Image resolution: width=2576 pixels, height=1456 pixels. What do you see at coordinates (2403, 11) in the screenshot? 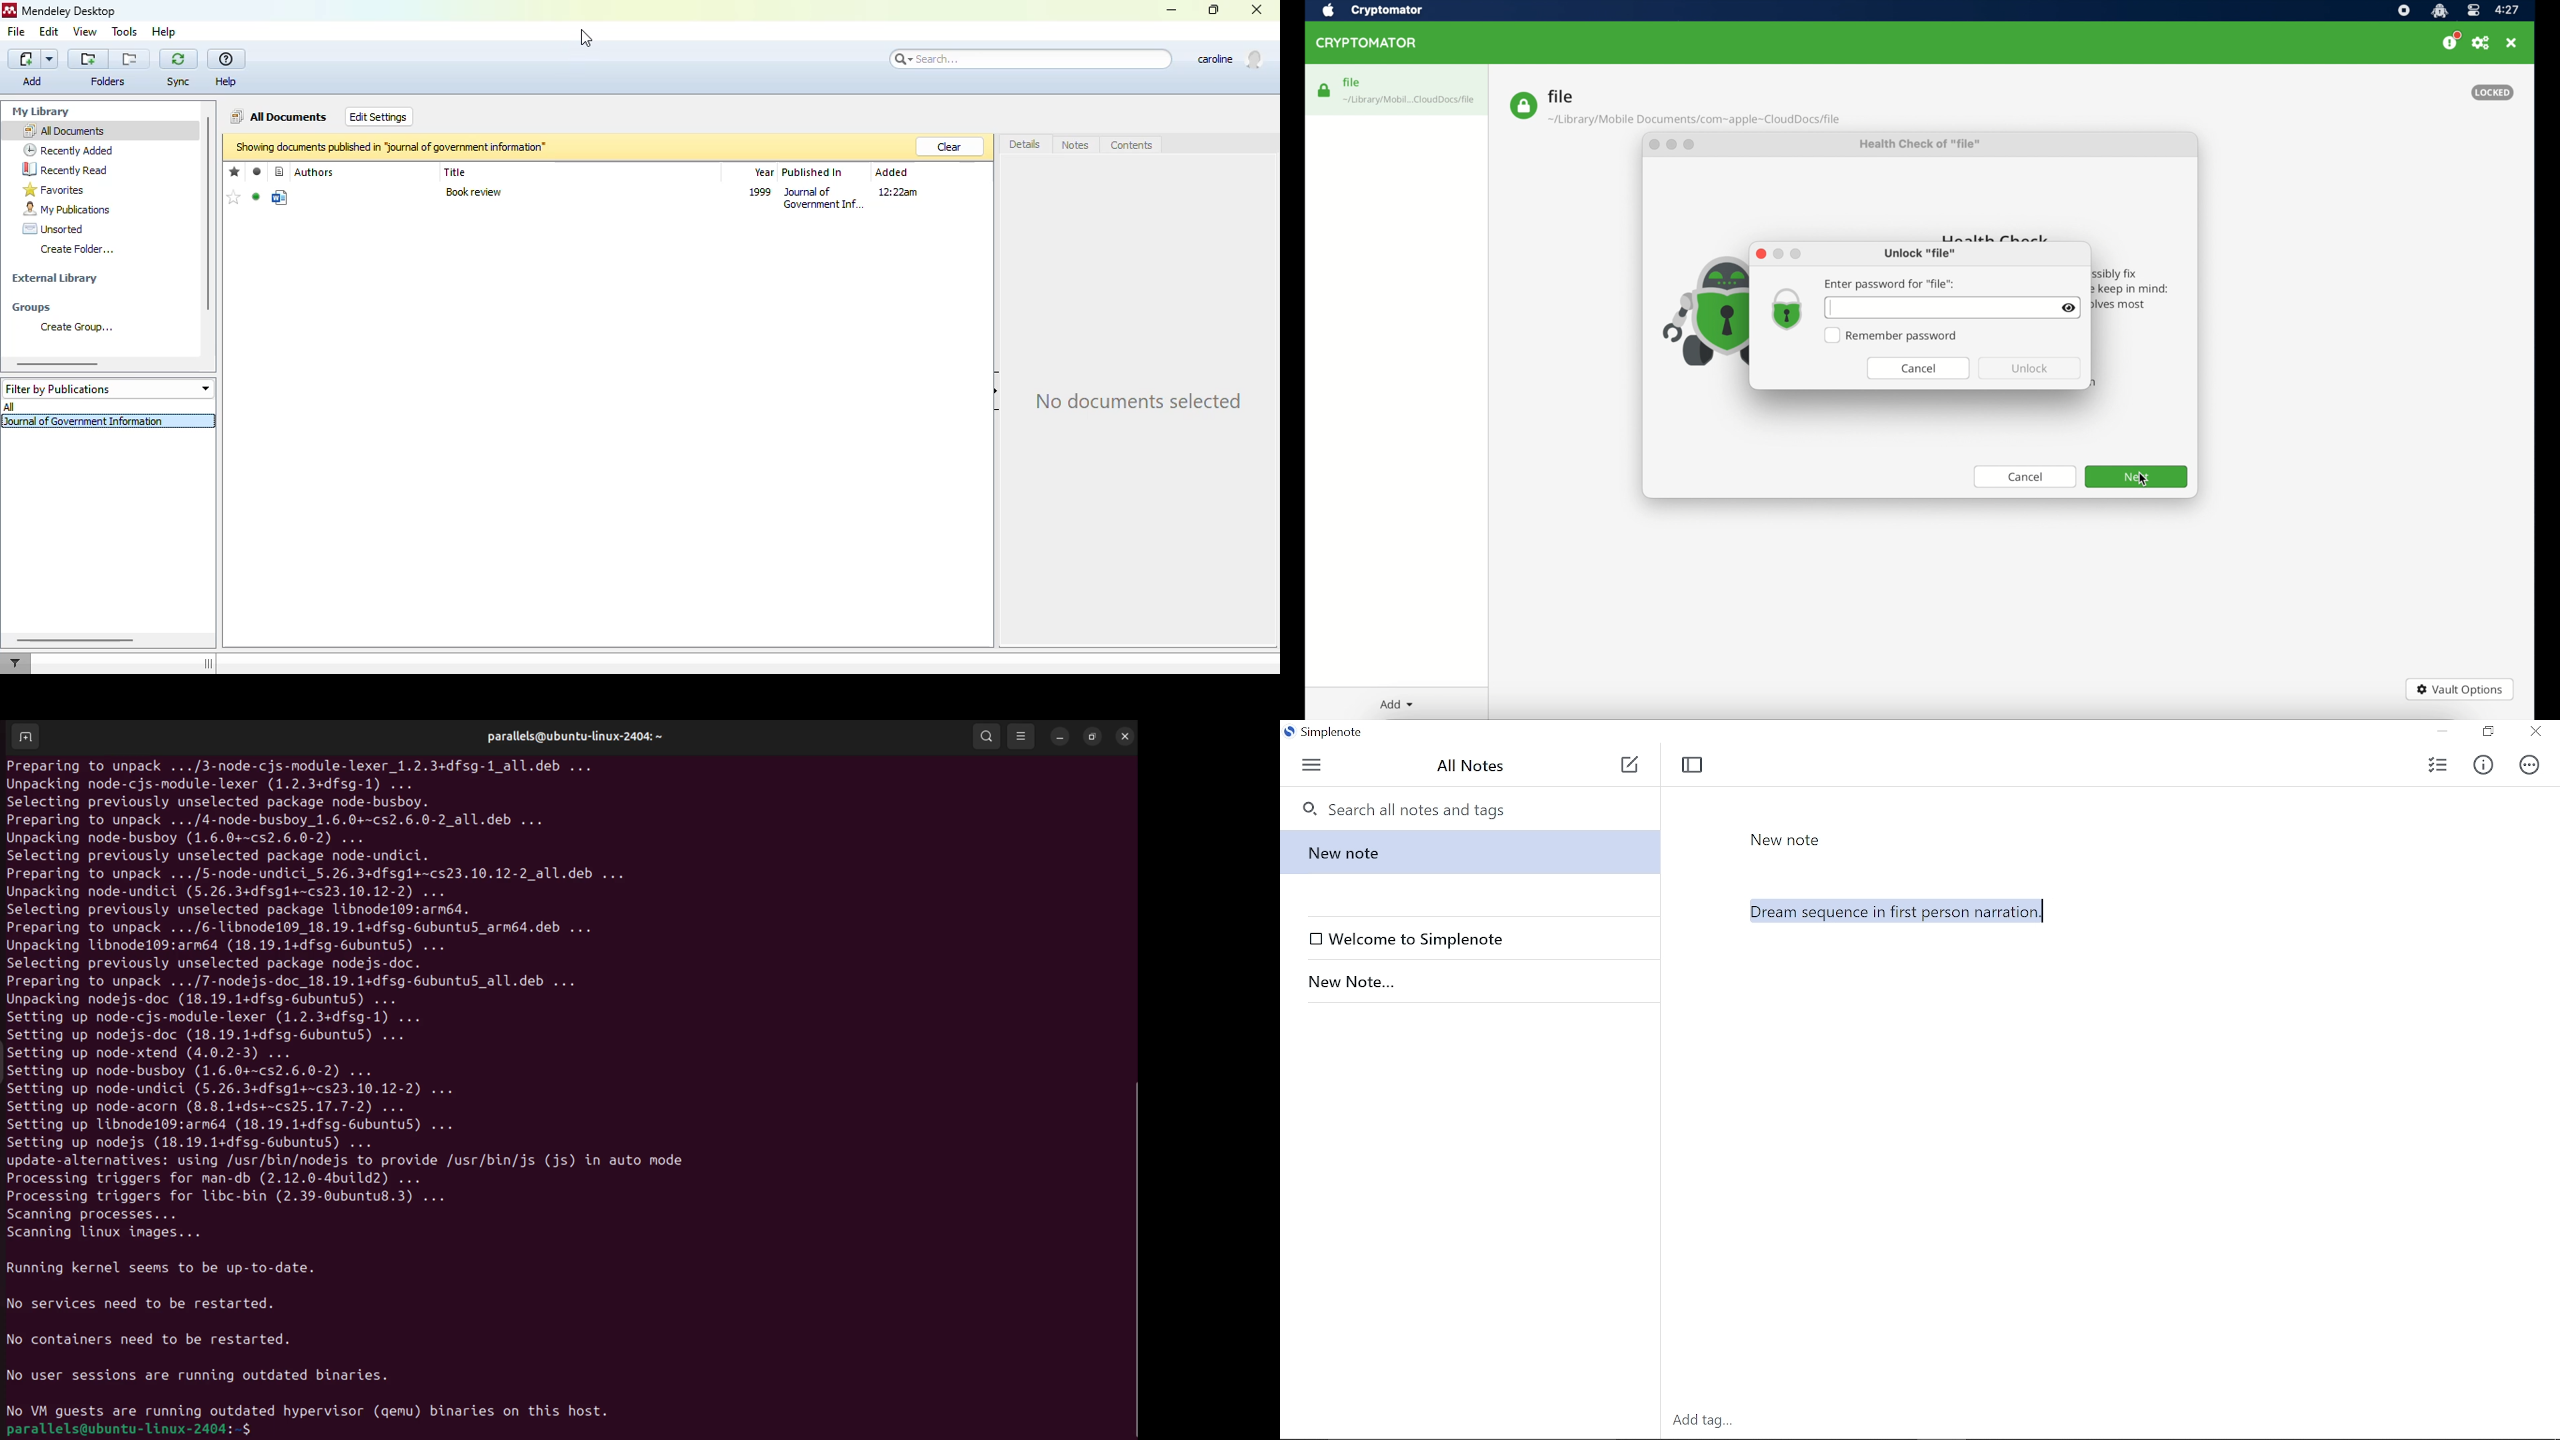
I see `screen recorder icon` at bounding box center [2403, 11].